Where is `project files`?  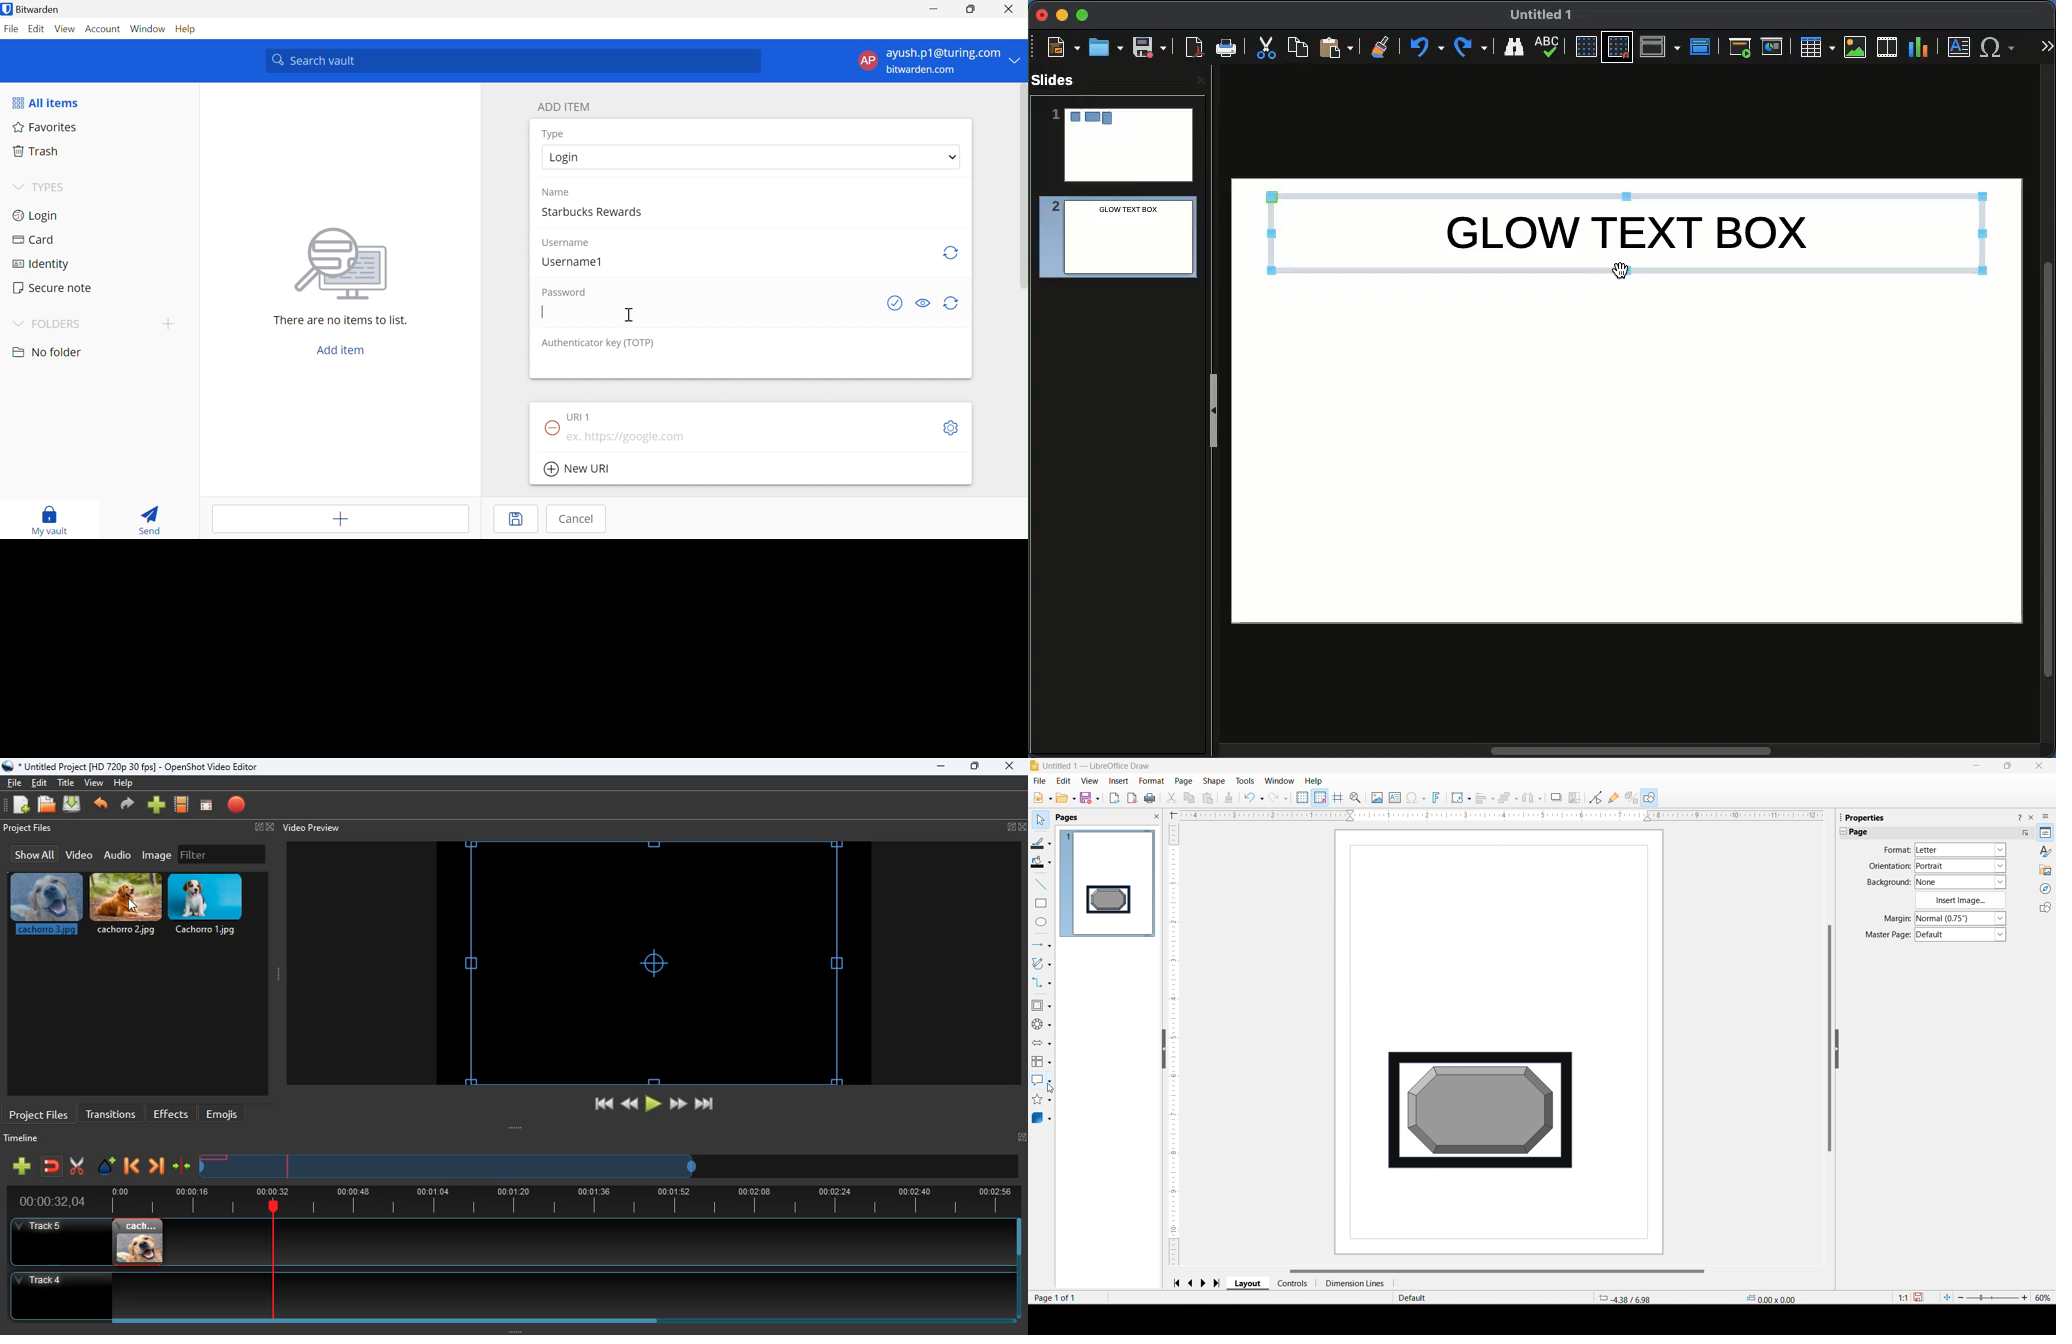
project files is located at coordinates (39, 1114).